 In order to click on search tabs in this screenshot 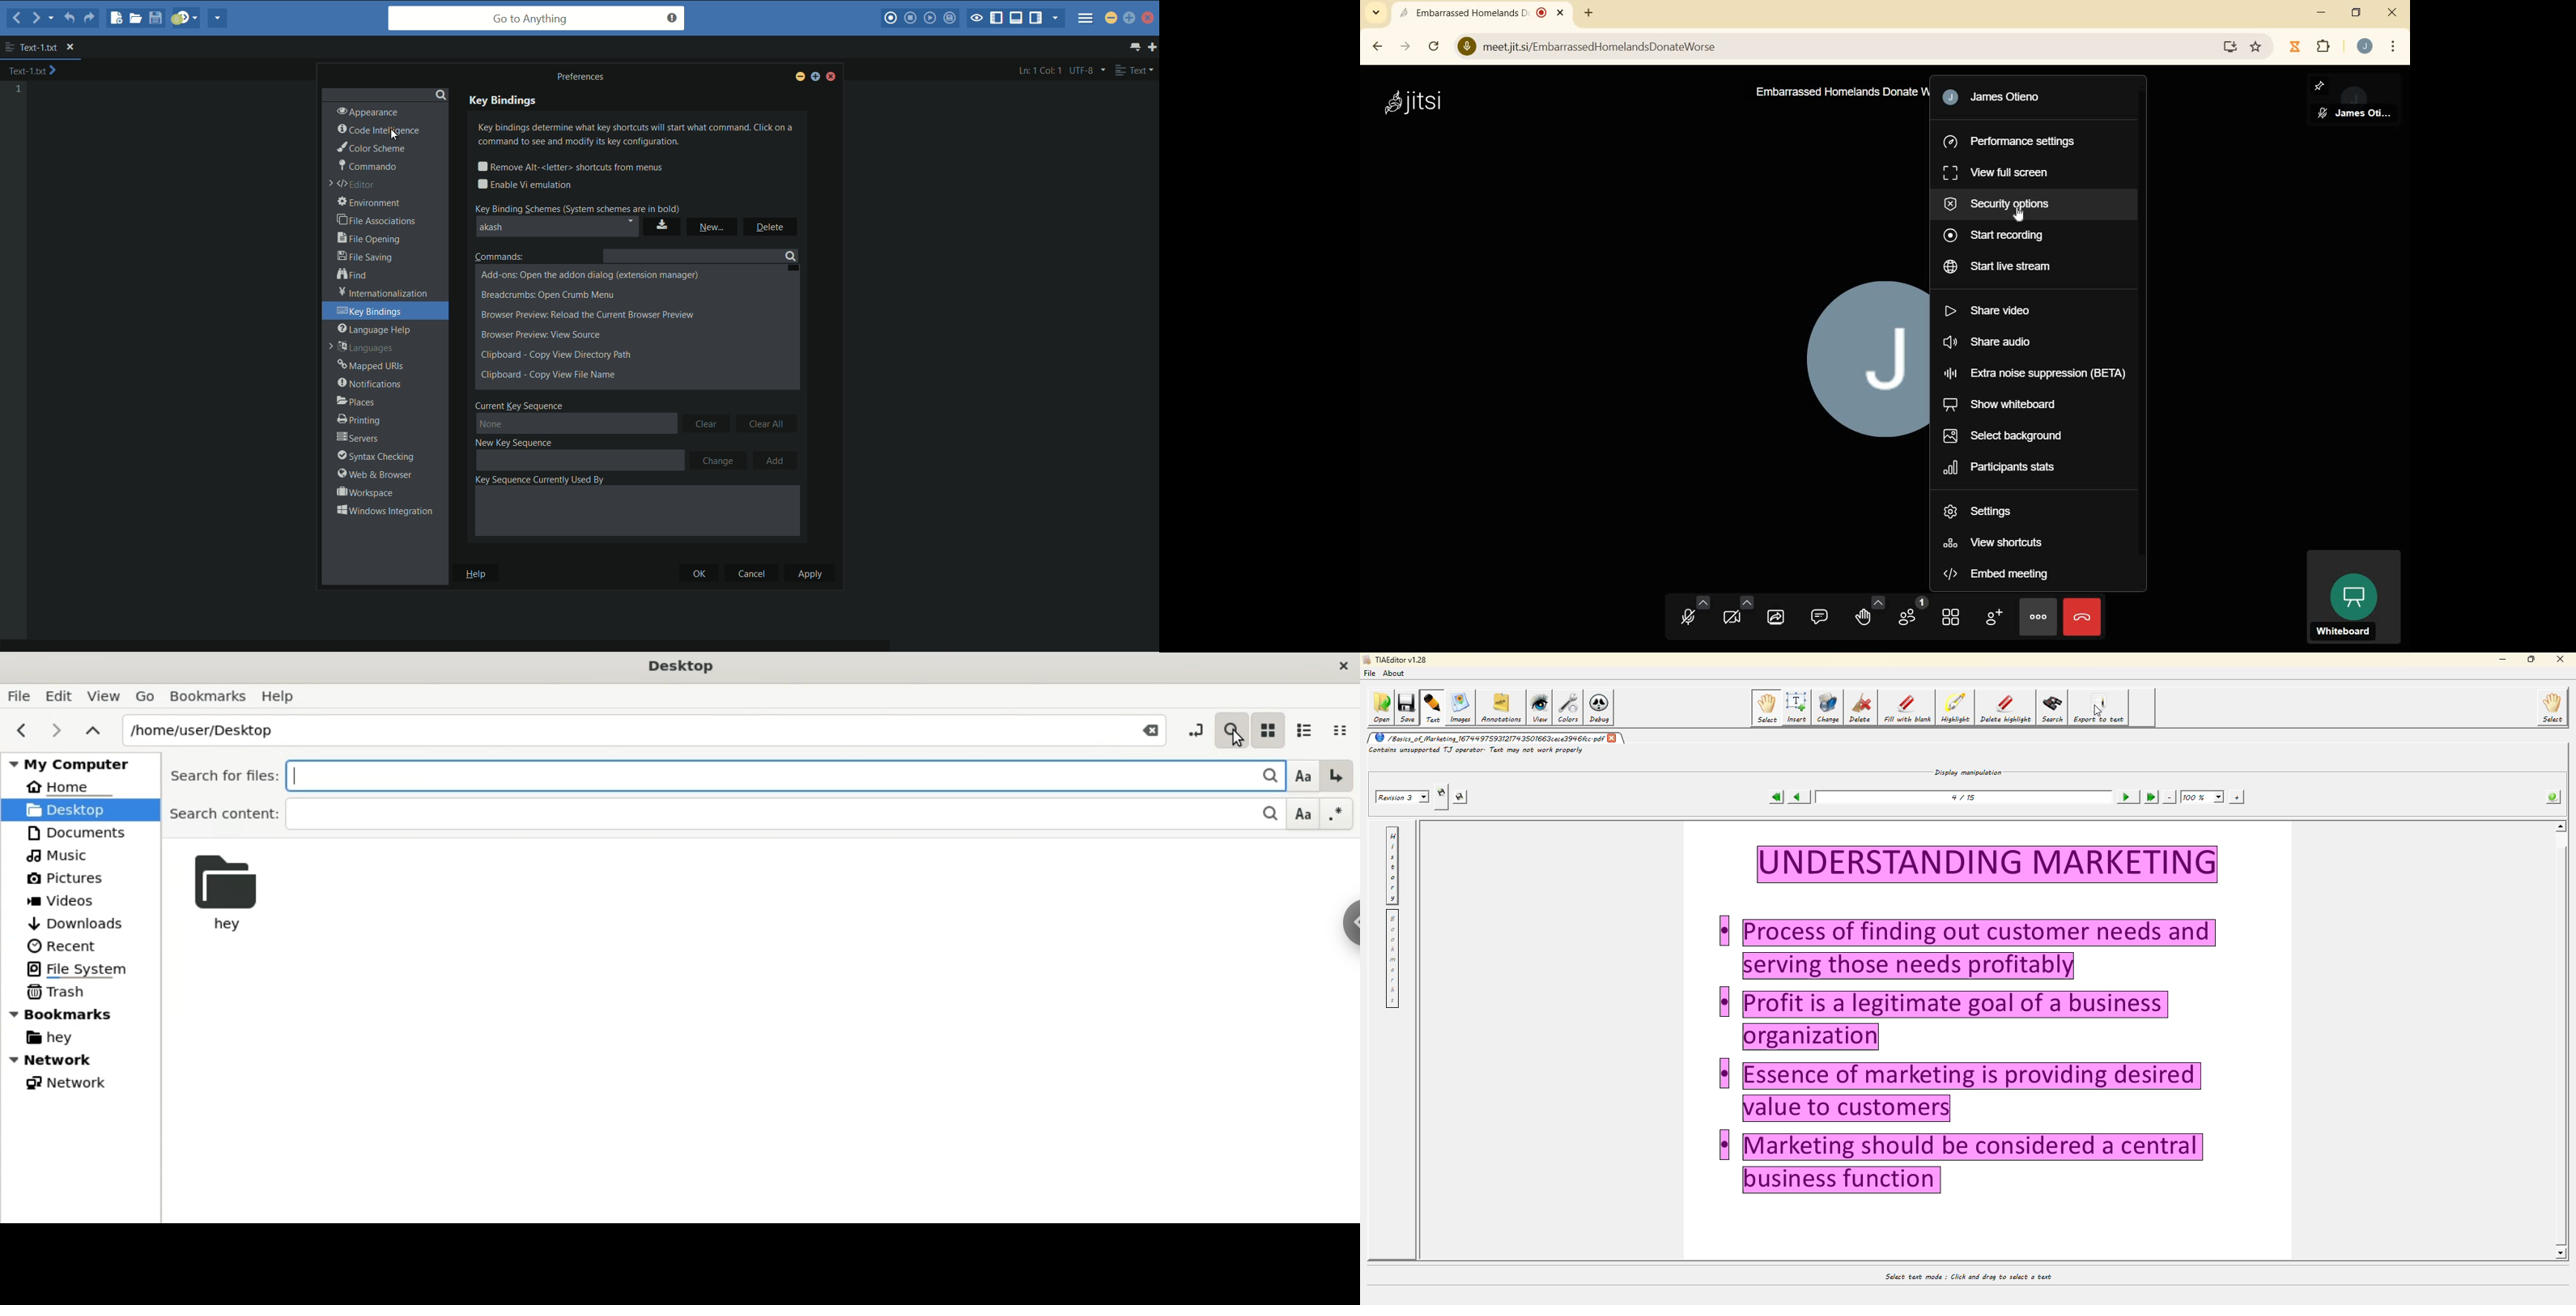, I will do `click(1376, 12)`.